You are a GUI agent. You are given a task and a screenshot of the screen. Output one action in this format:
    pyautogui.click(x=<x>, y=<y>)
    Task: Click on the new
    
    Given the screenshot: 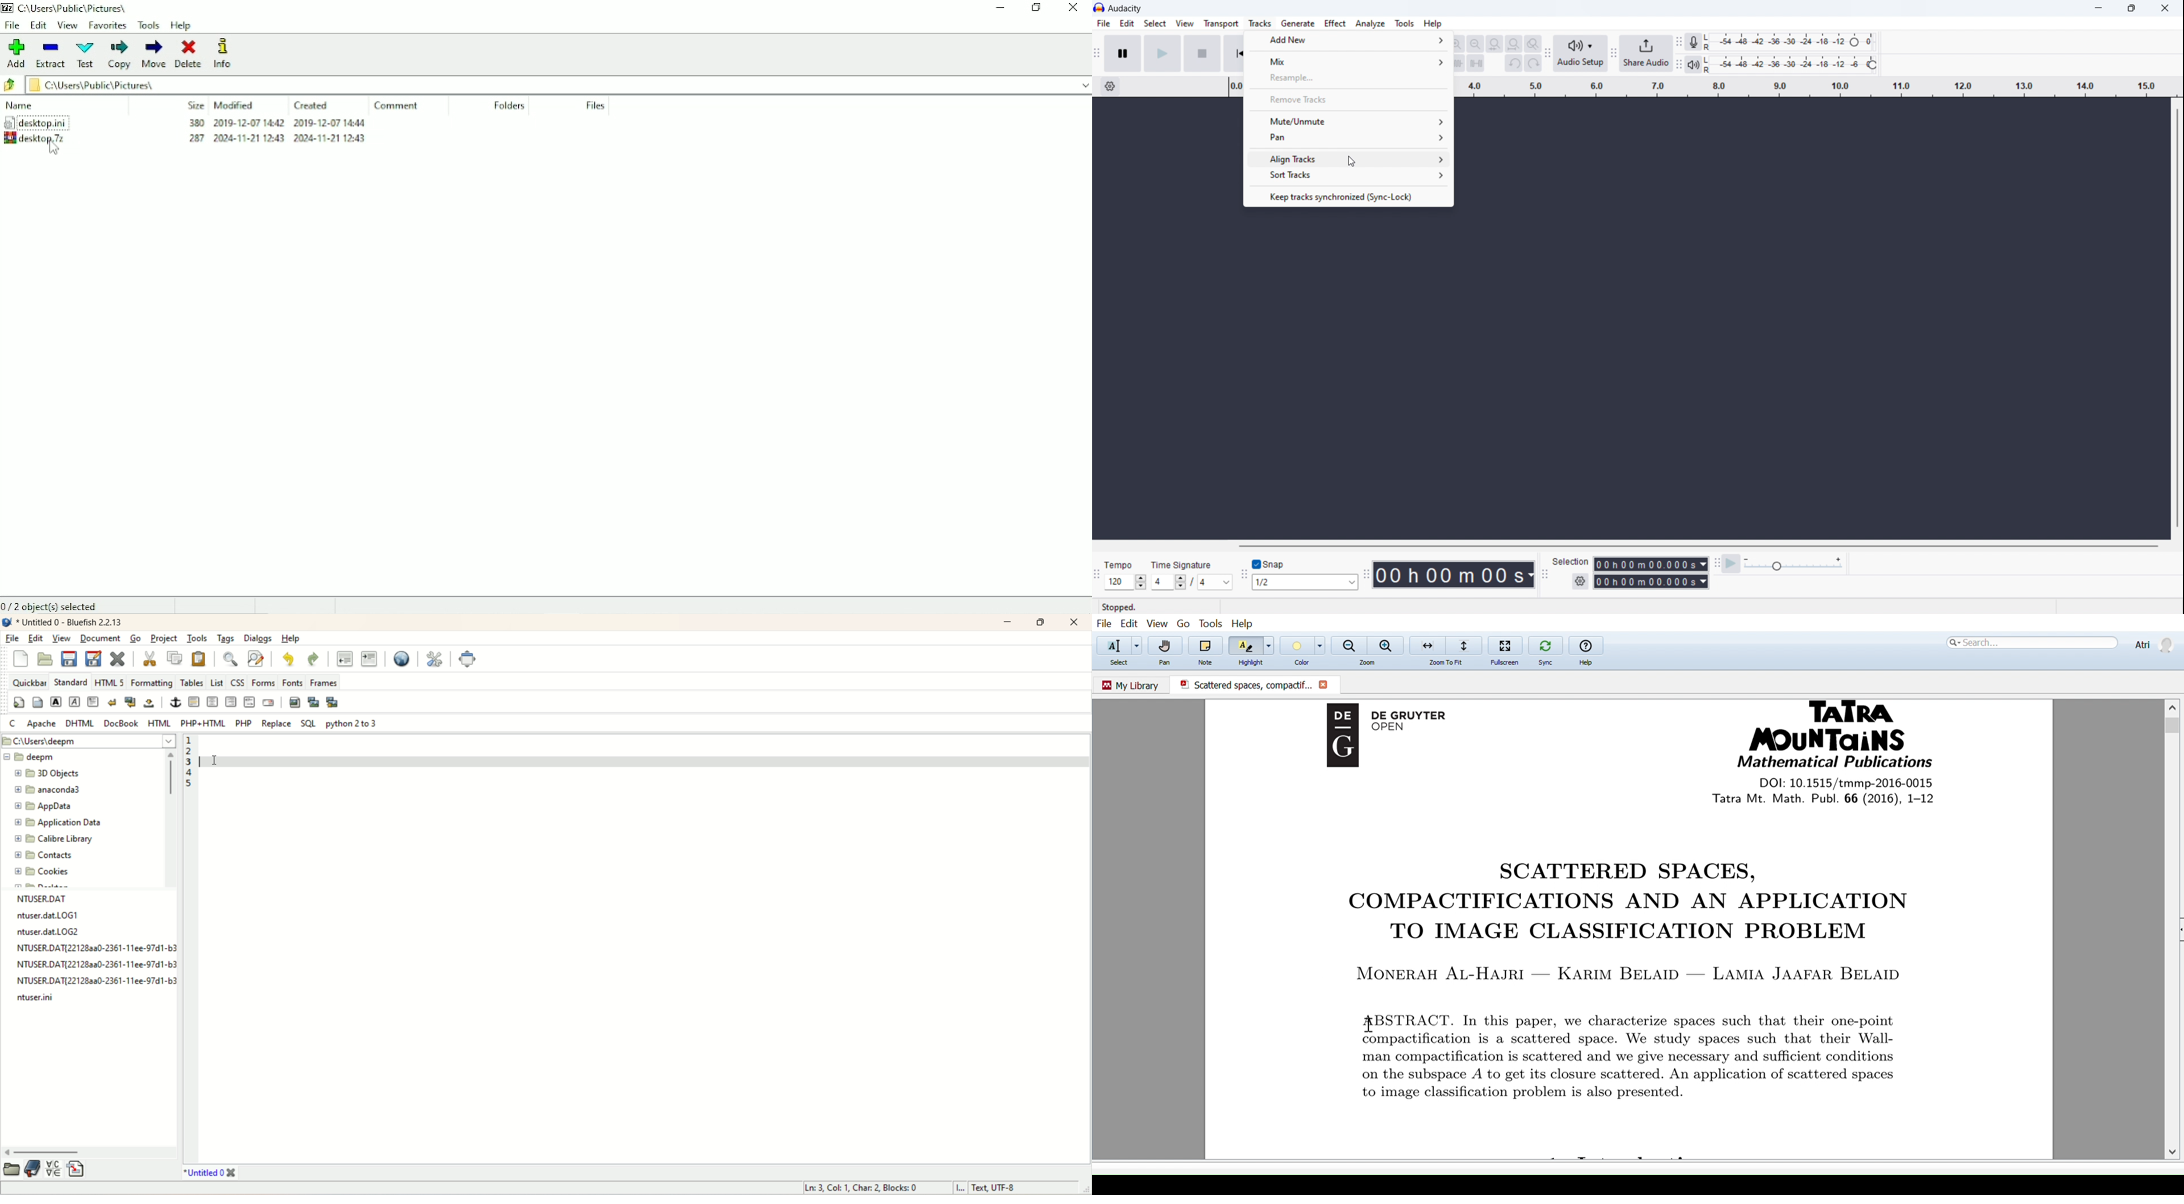 What is the action you would take?
    pyautogui.click(x=21, y=658)
    